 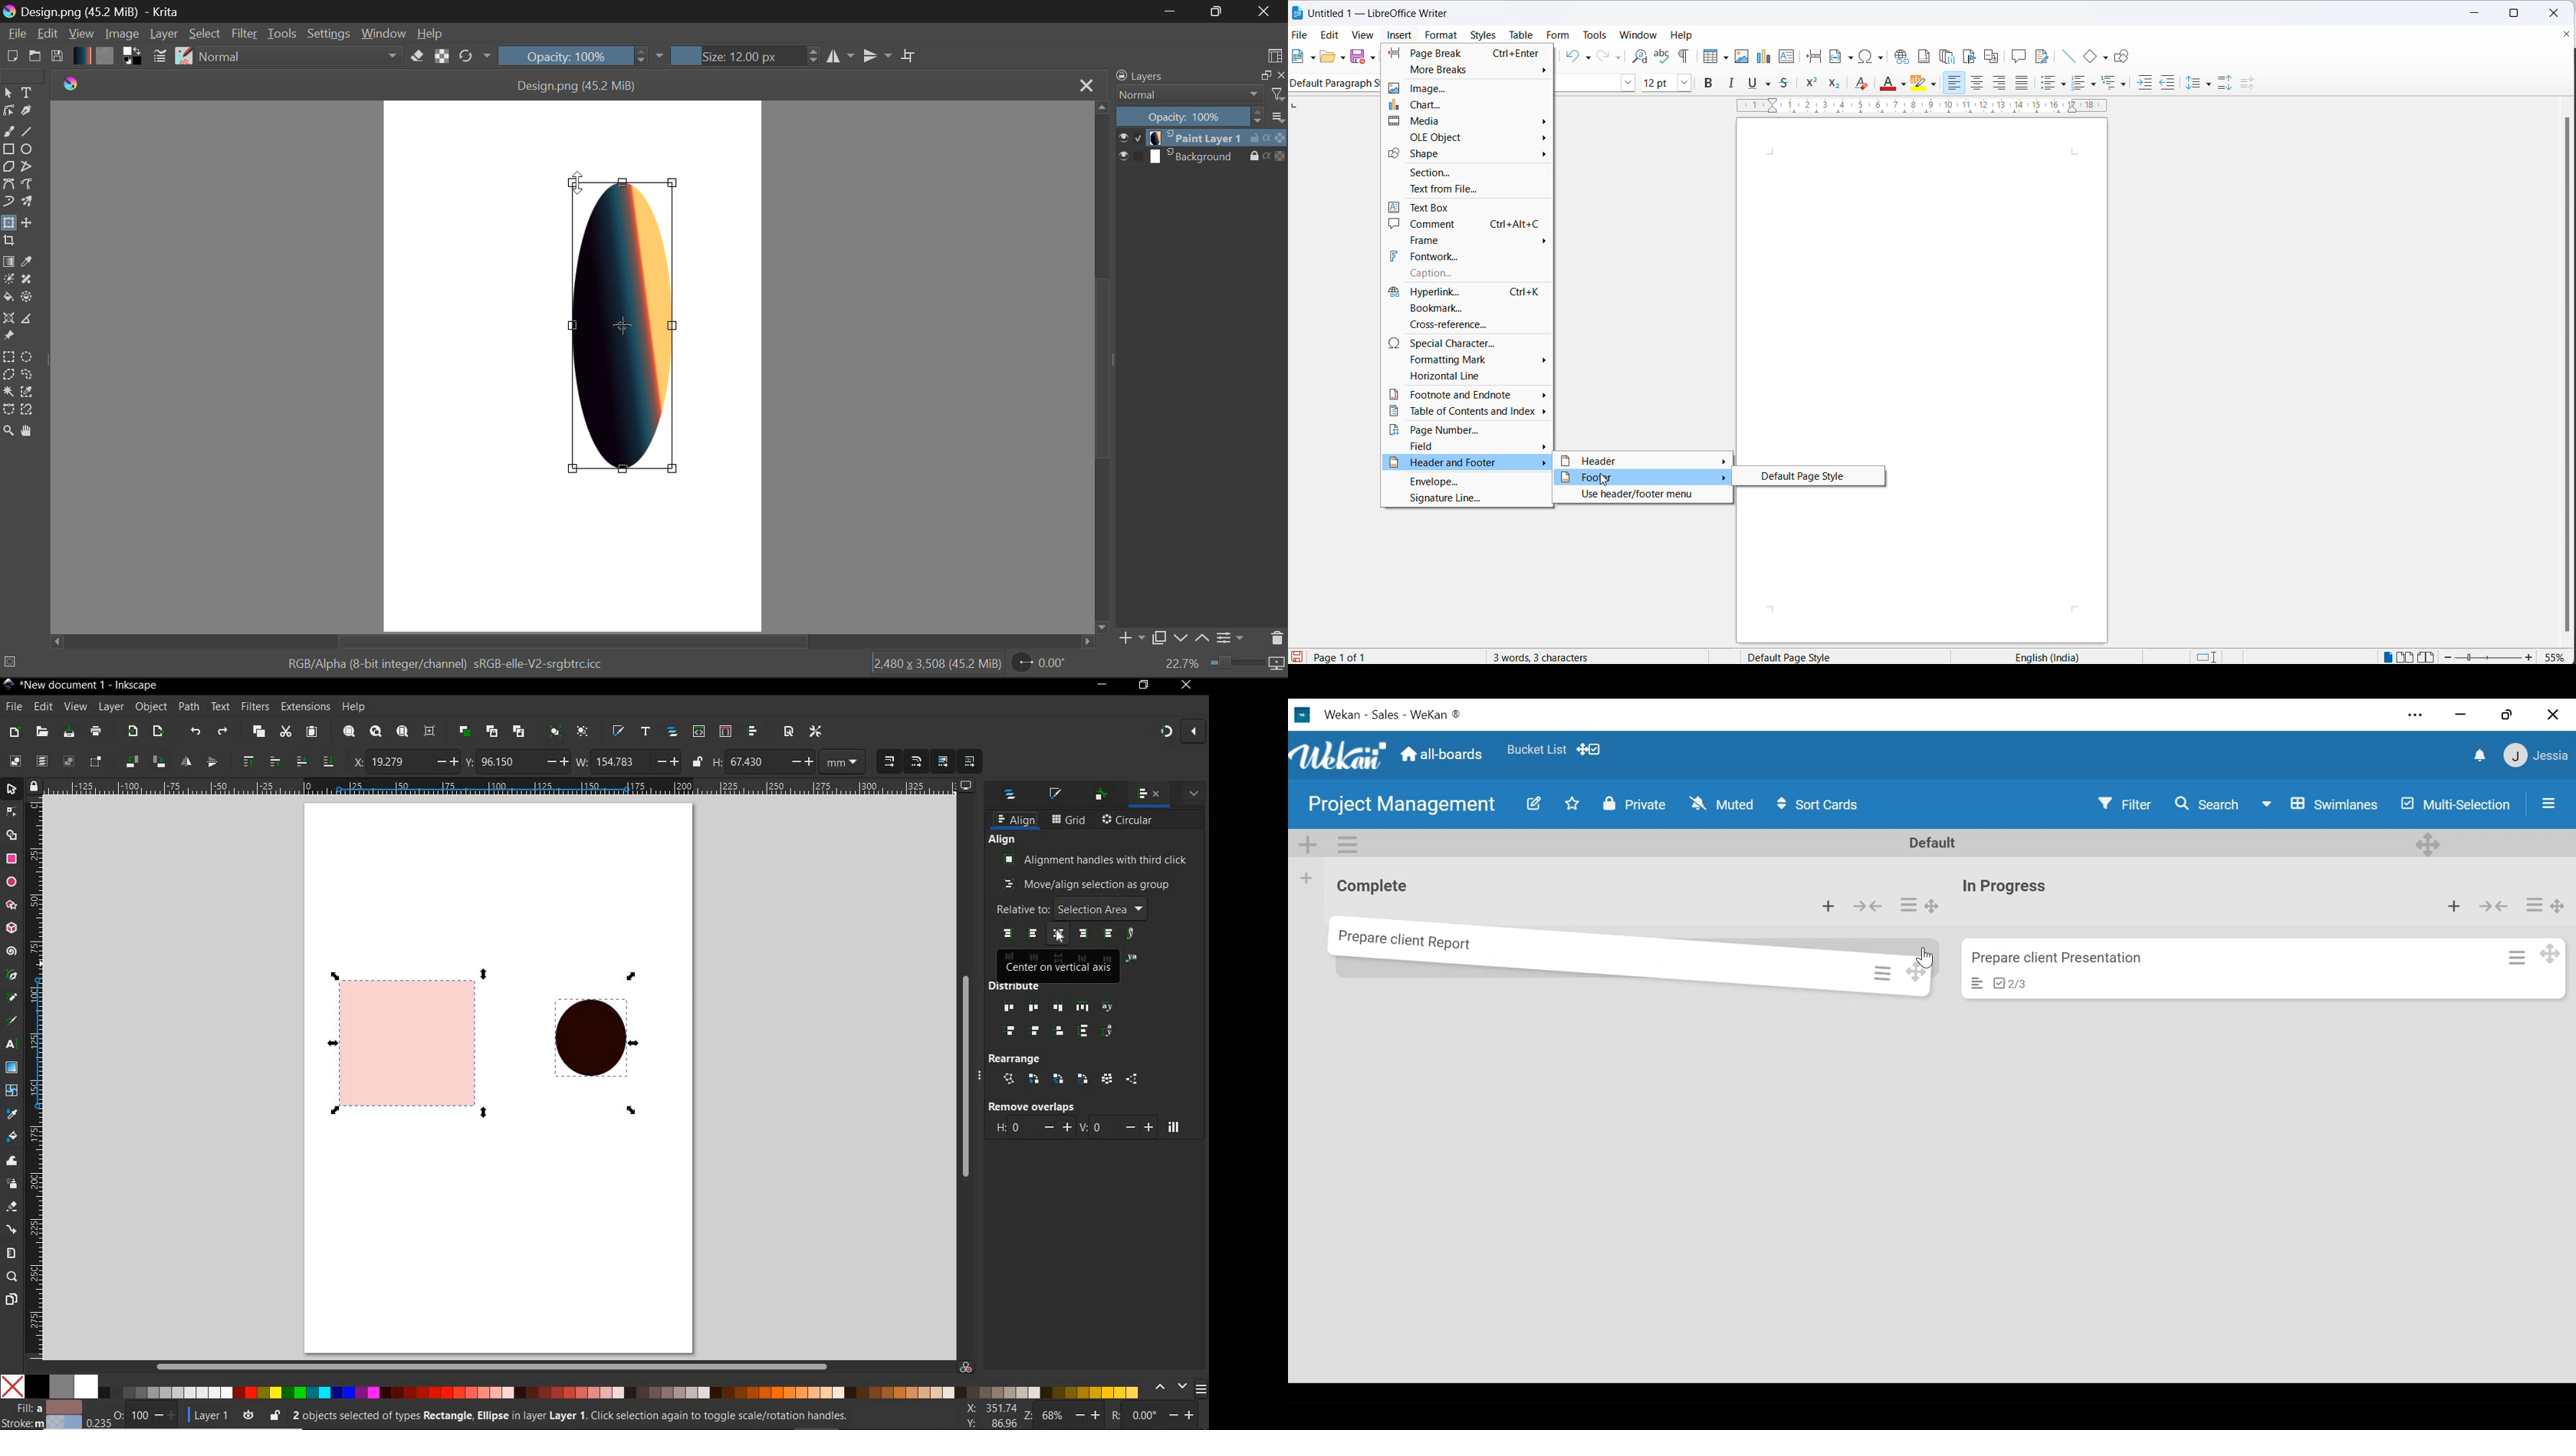 I want to click on alignment BASELINE ANCHORS OF TEXTS HORIZONTALLY, so click(x=1133, y=934).